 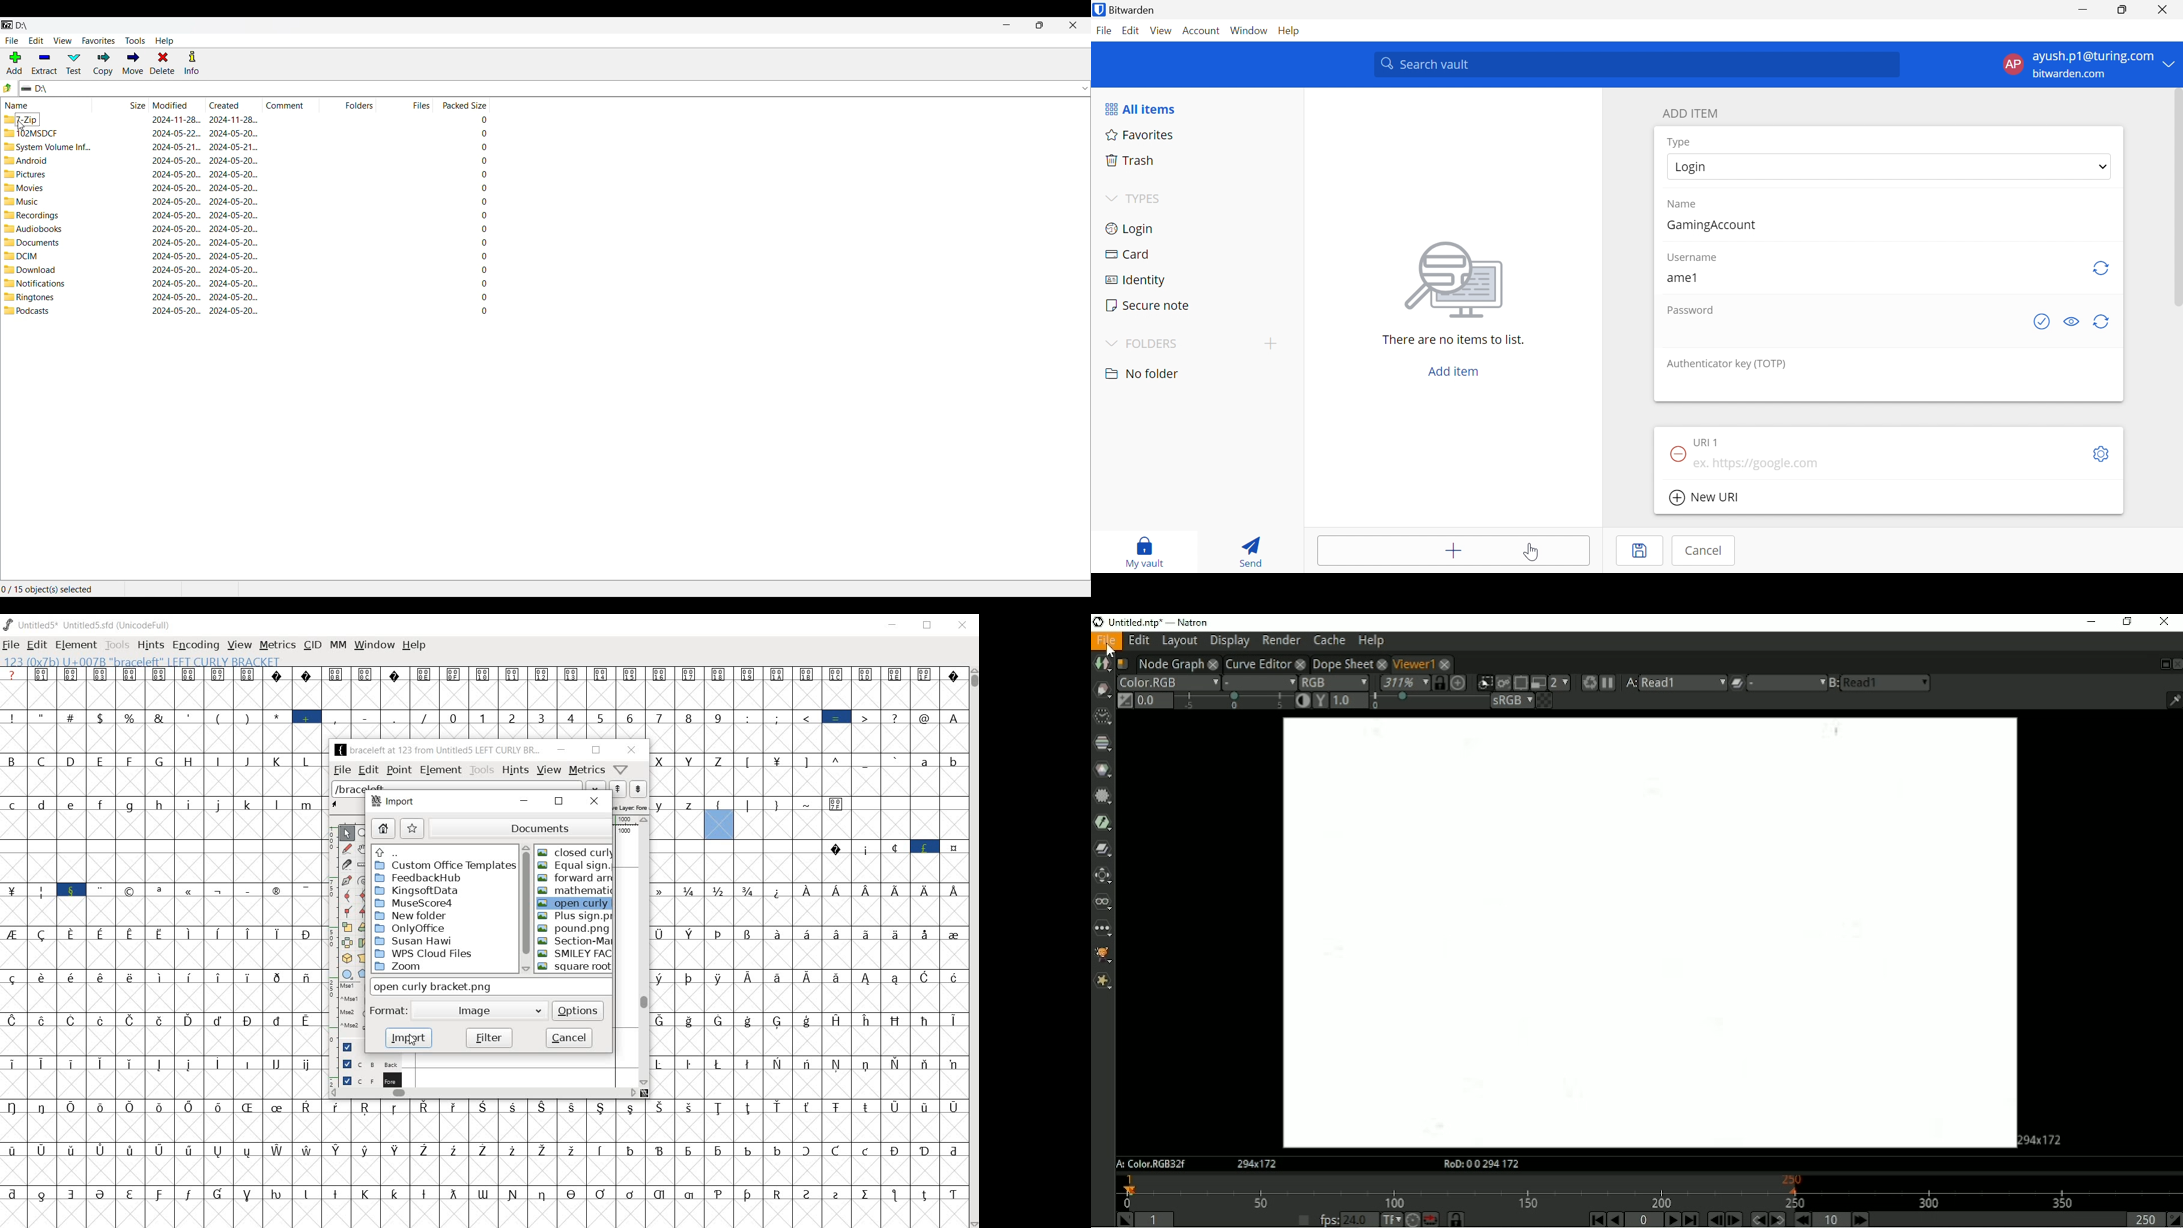 What do you see at coordinates (1701, 552) in the screenshot?
I see `Cancel` at bounding box center [1701, 552].